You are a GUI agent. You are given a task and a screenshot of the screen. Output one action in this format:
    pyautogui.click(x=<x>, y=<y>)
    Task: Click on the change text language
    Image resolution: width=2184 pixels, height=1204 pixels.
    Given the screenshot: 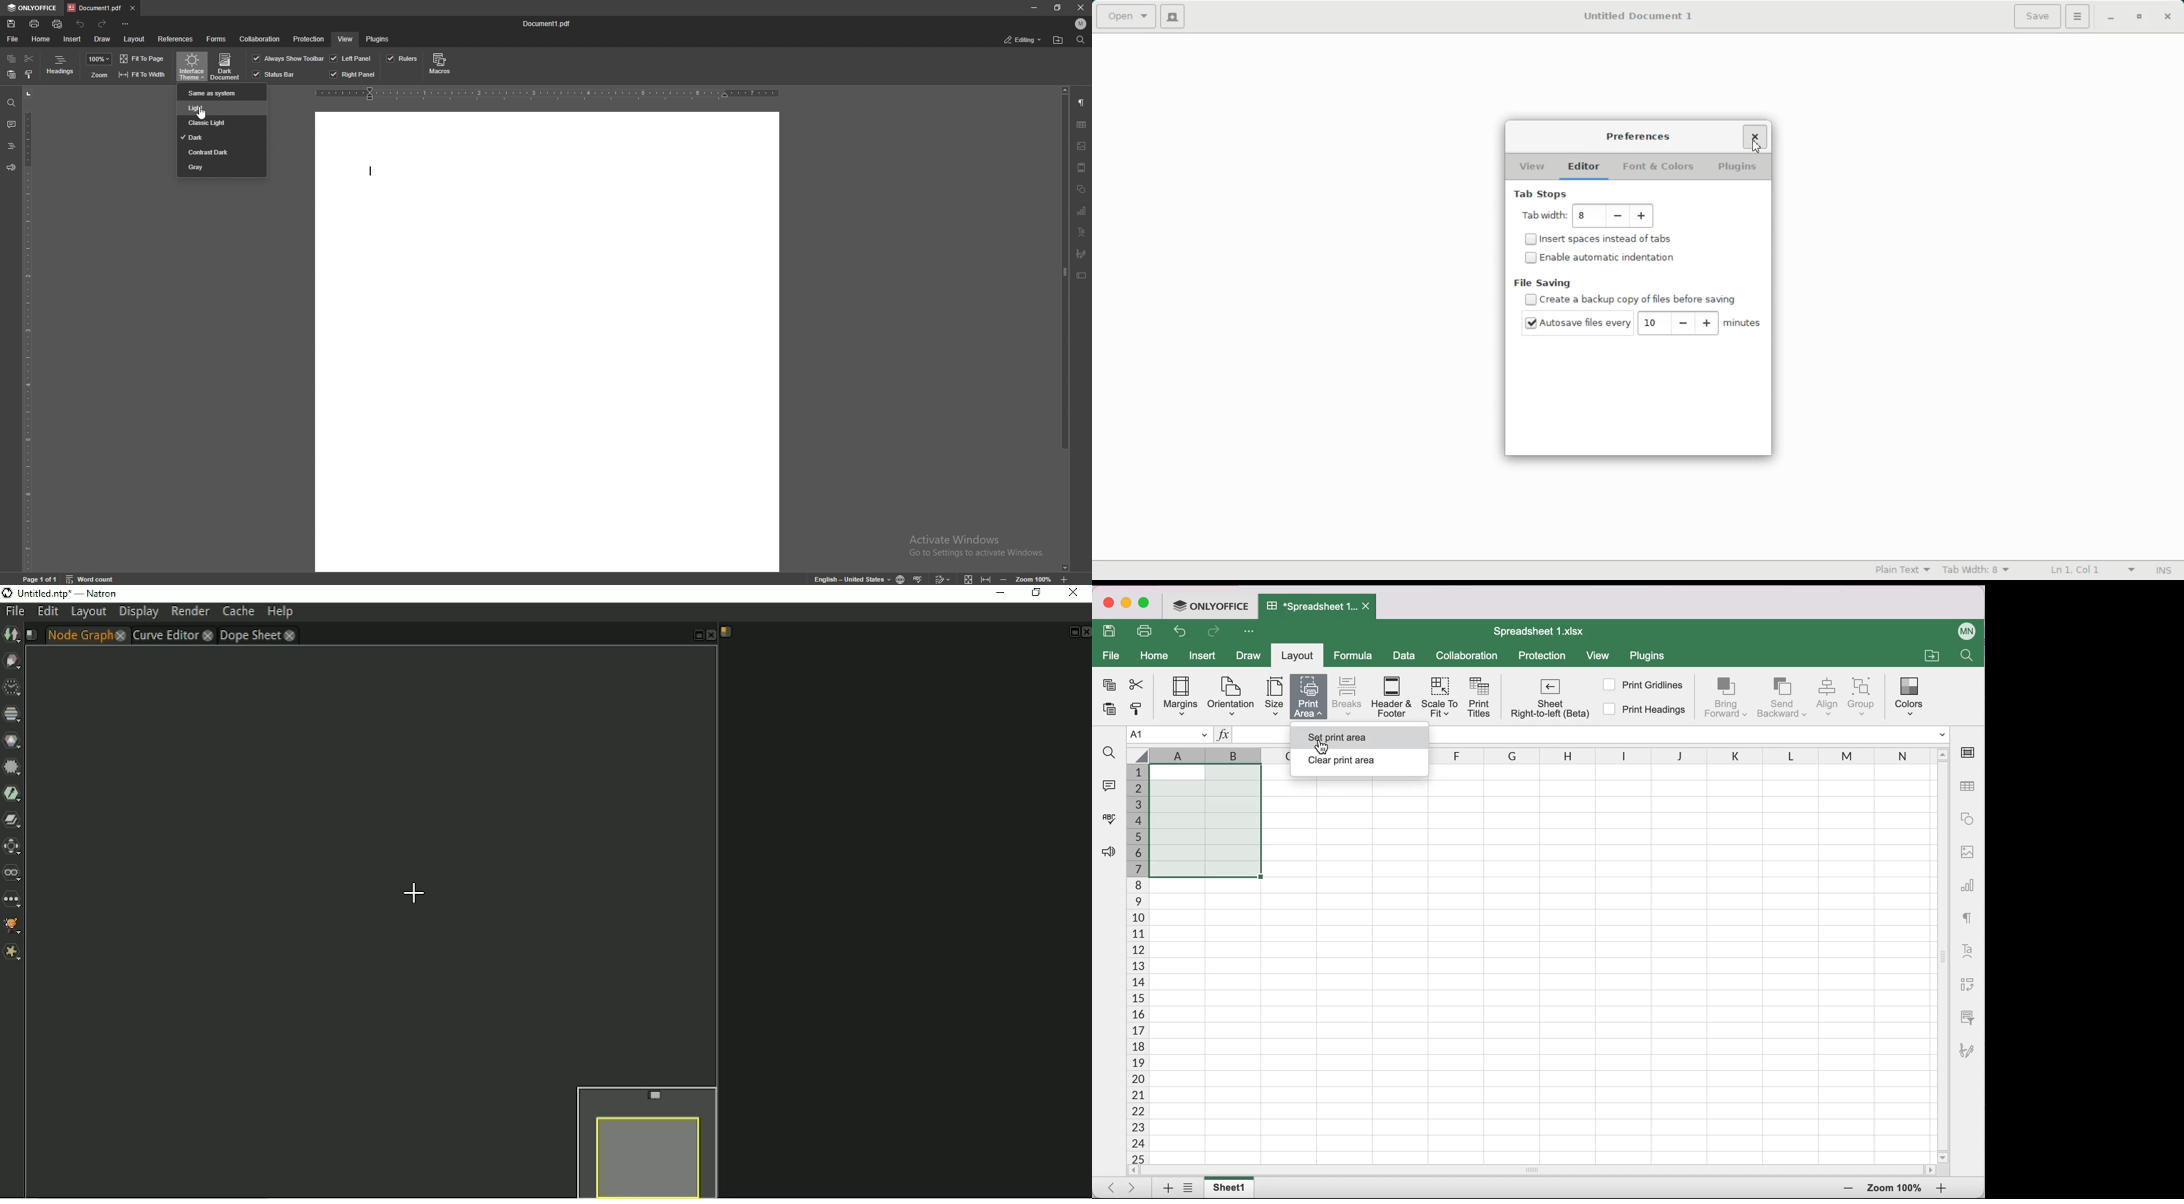 What is the action you would take?
    pyautogui.click(x=853, y=580)
    